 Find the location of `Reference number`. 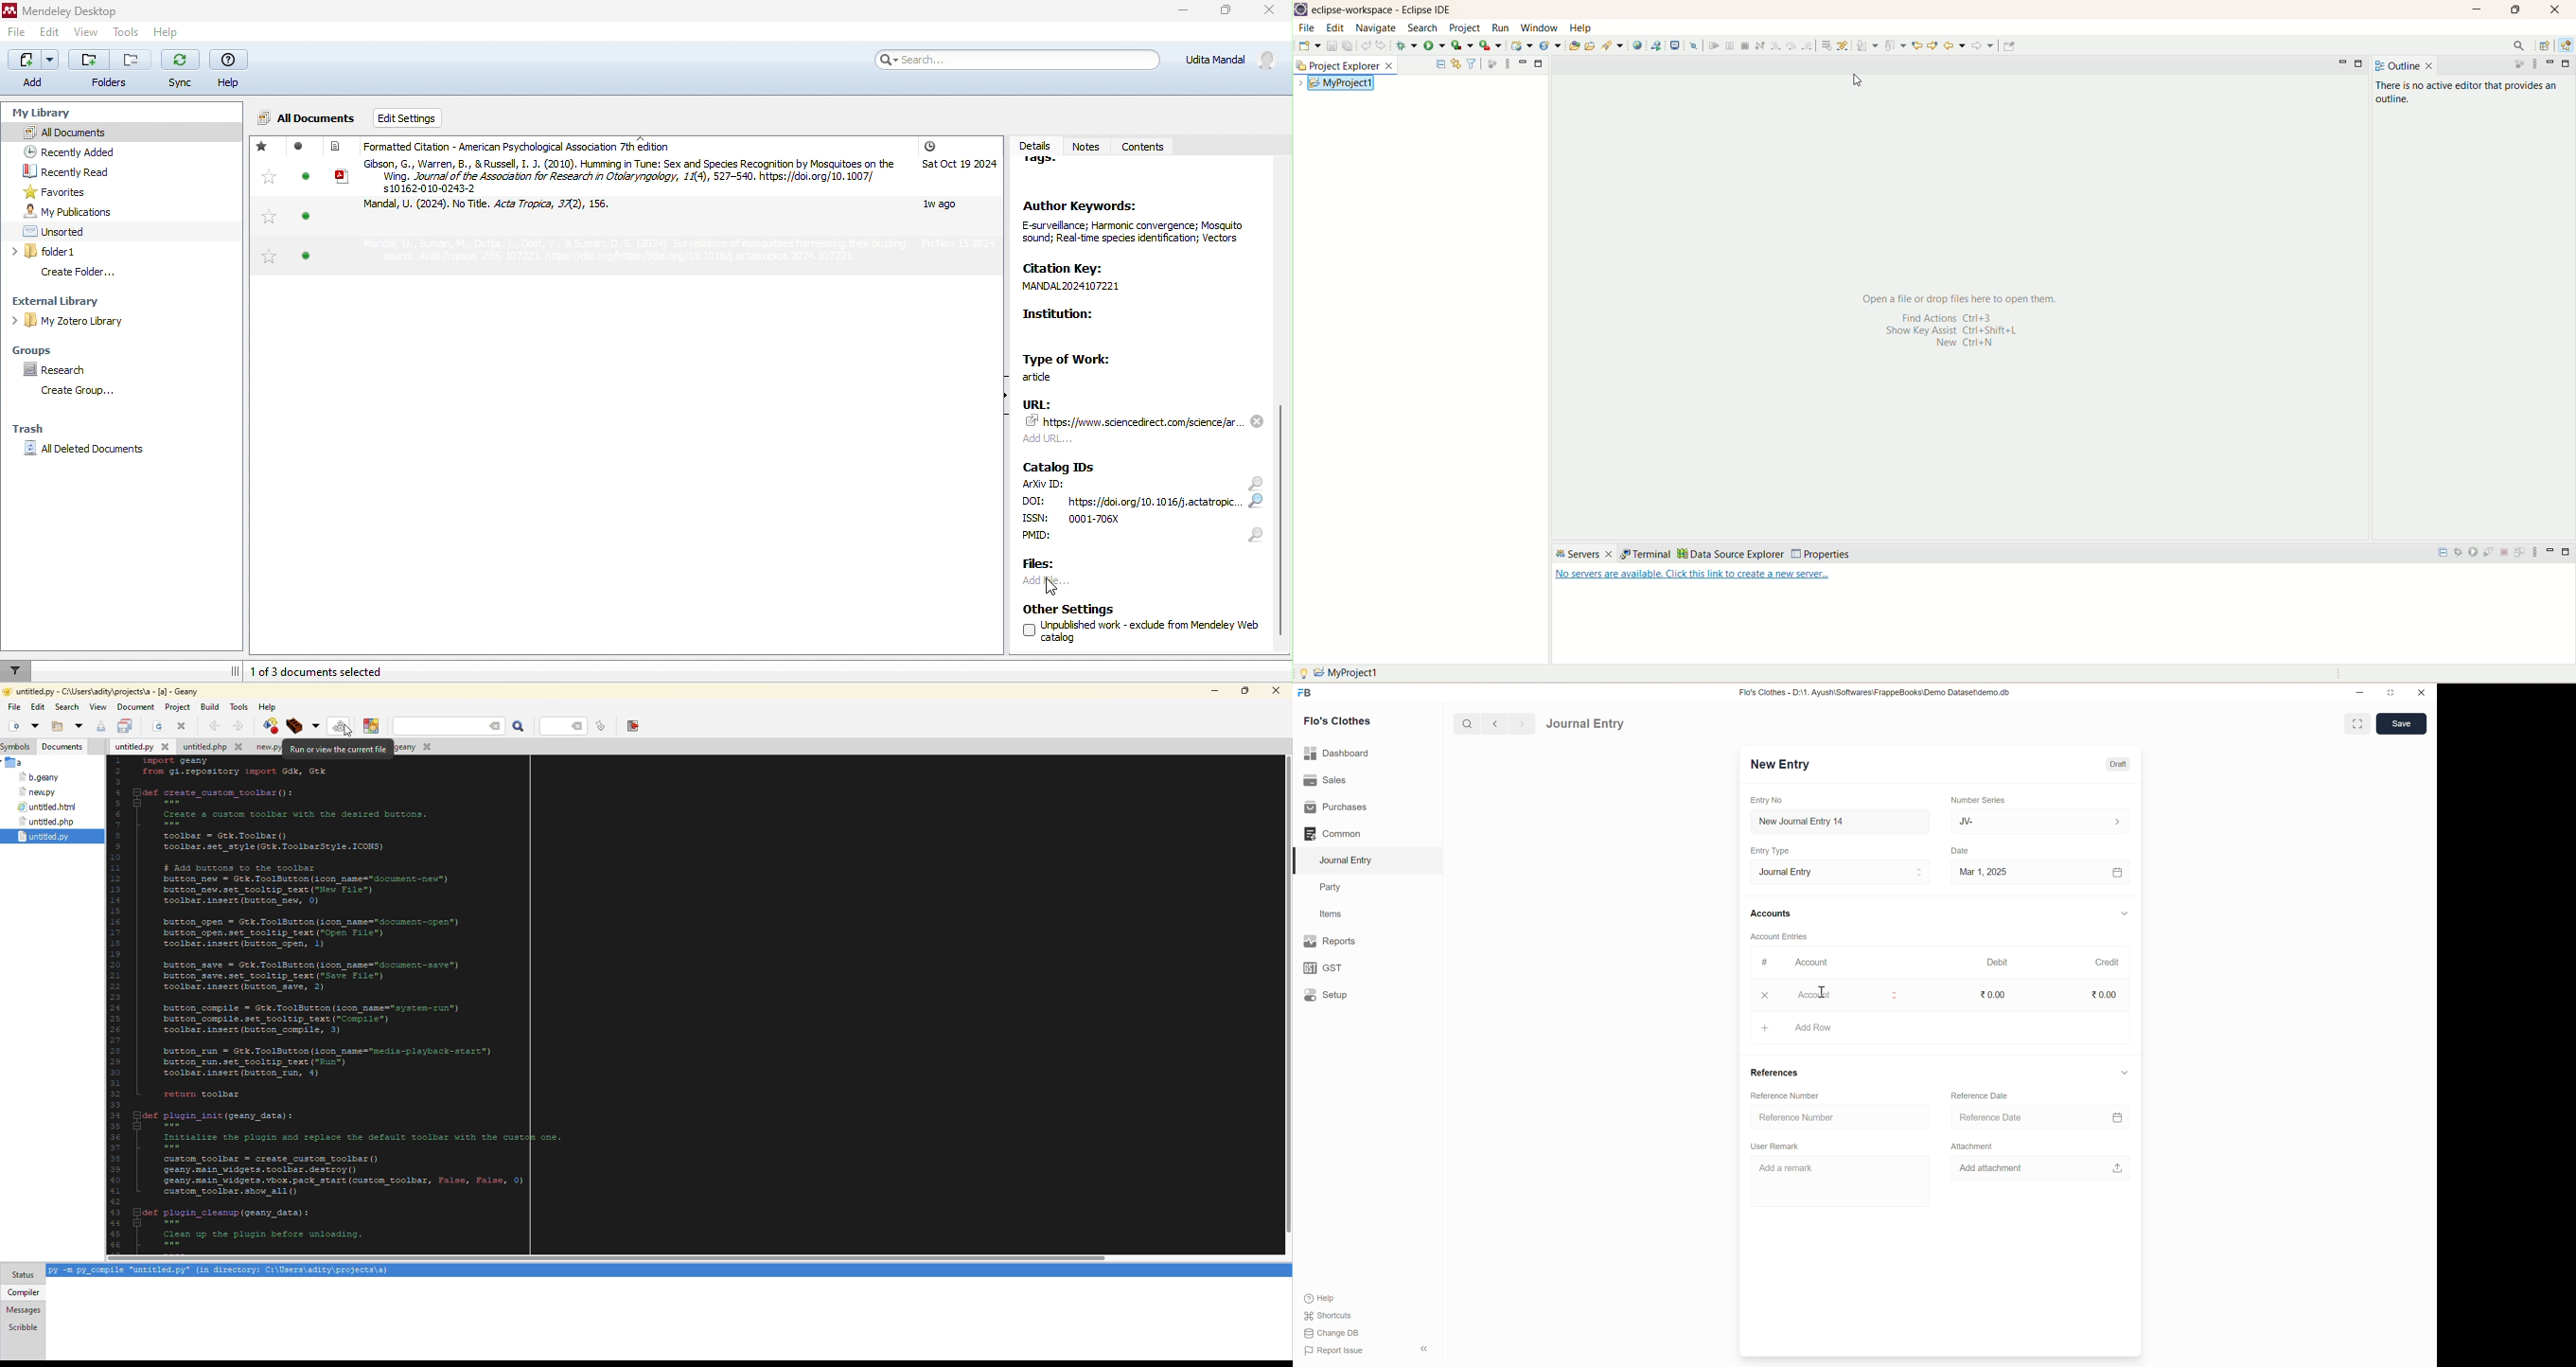

Reference number is located at coordinates (1817, 1118).